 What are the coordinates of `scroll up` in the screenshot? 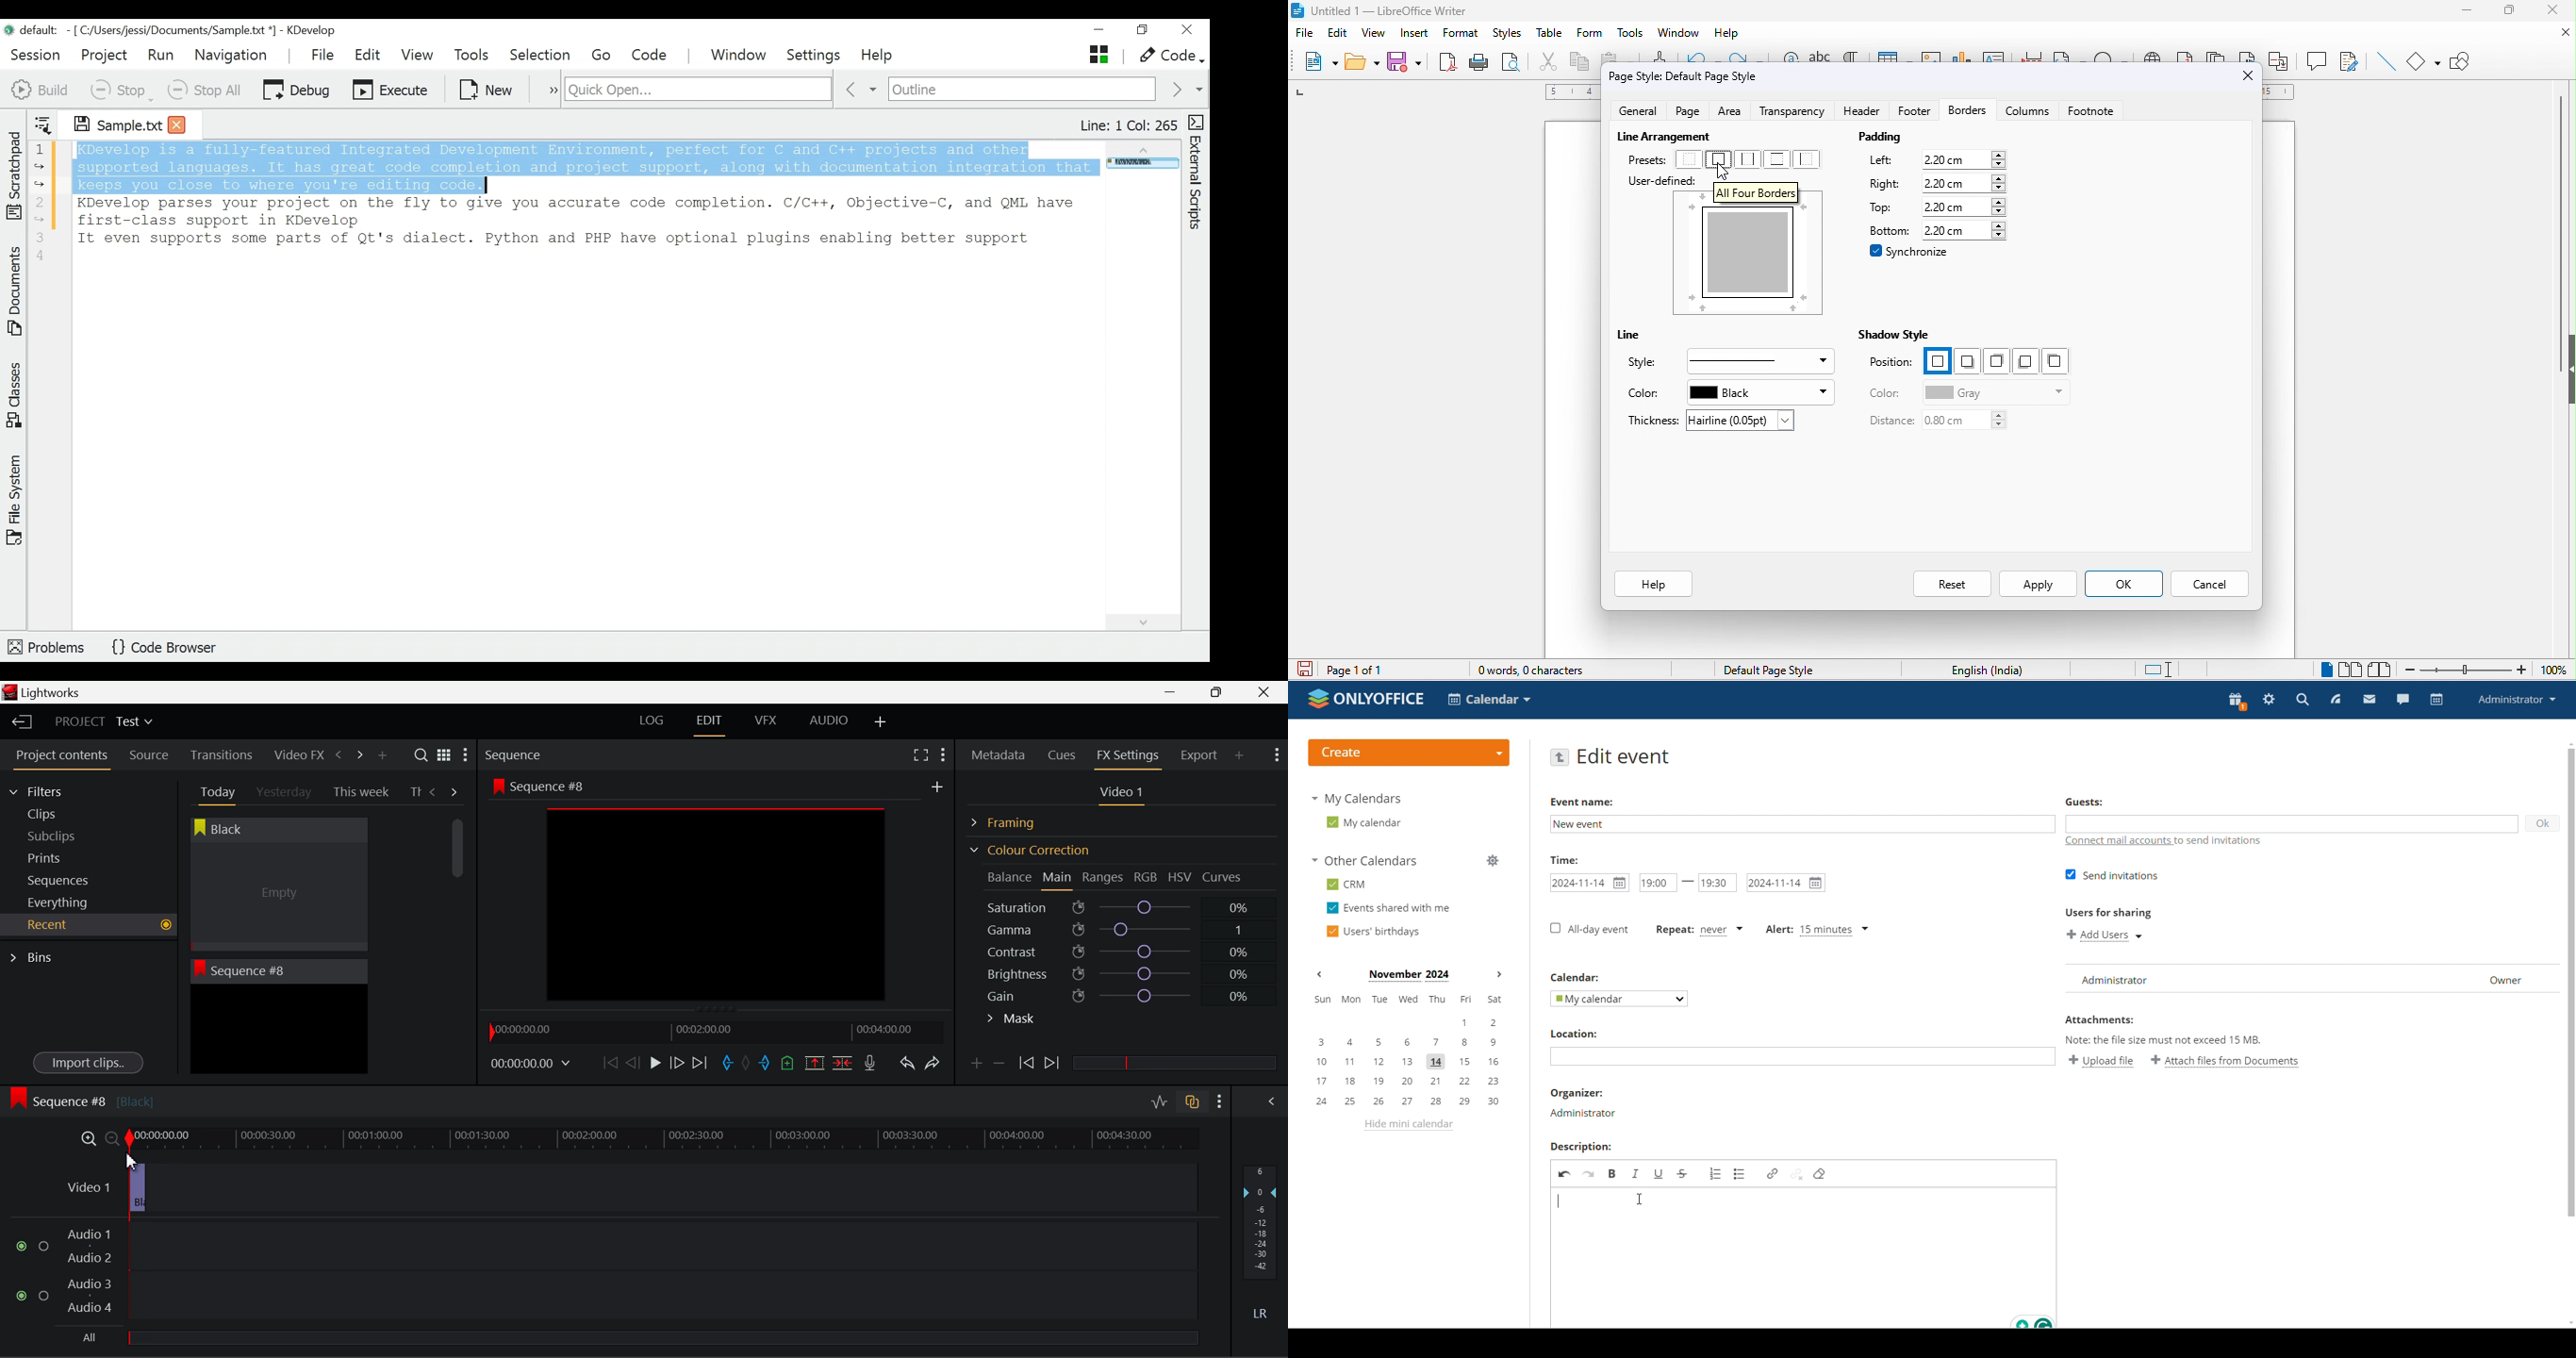 It's located at (2568, 743).